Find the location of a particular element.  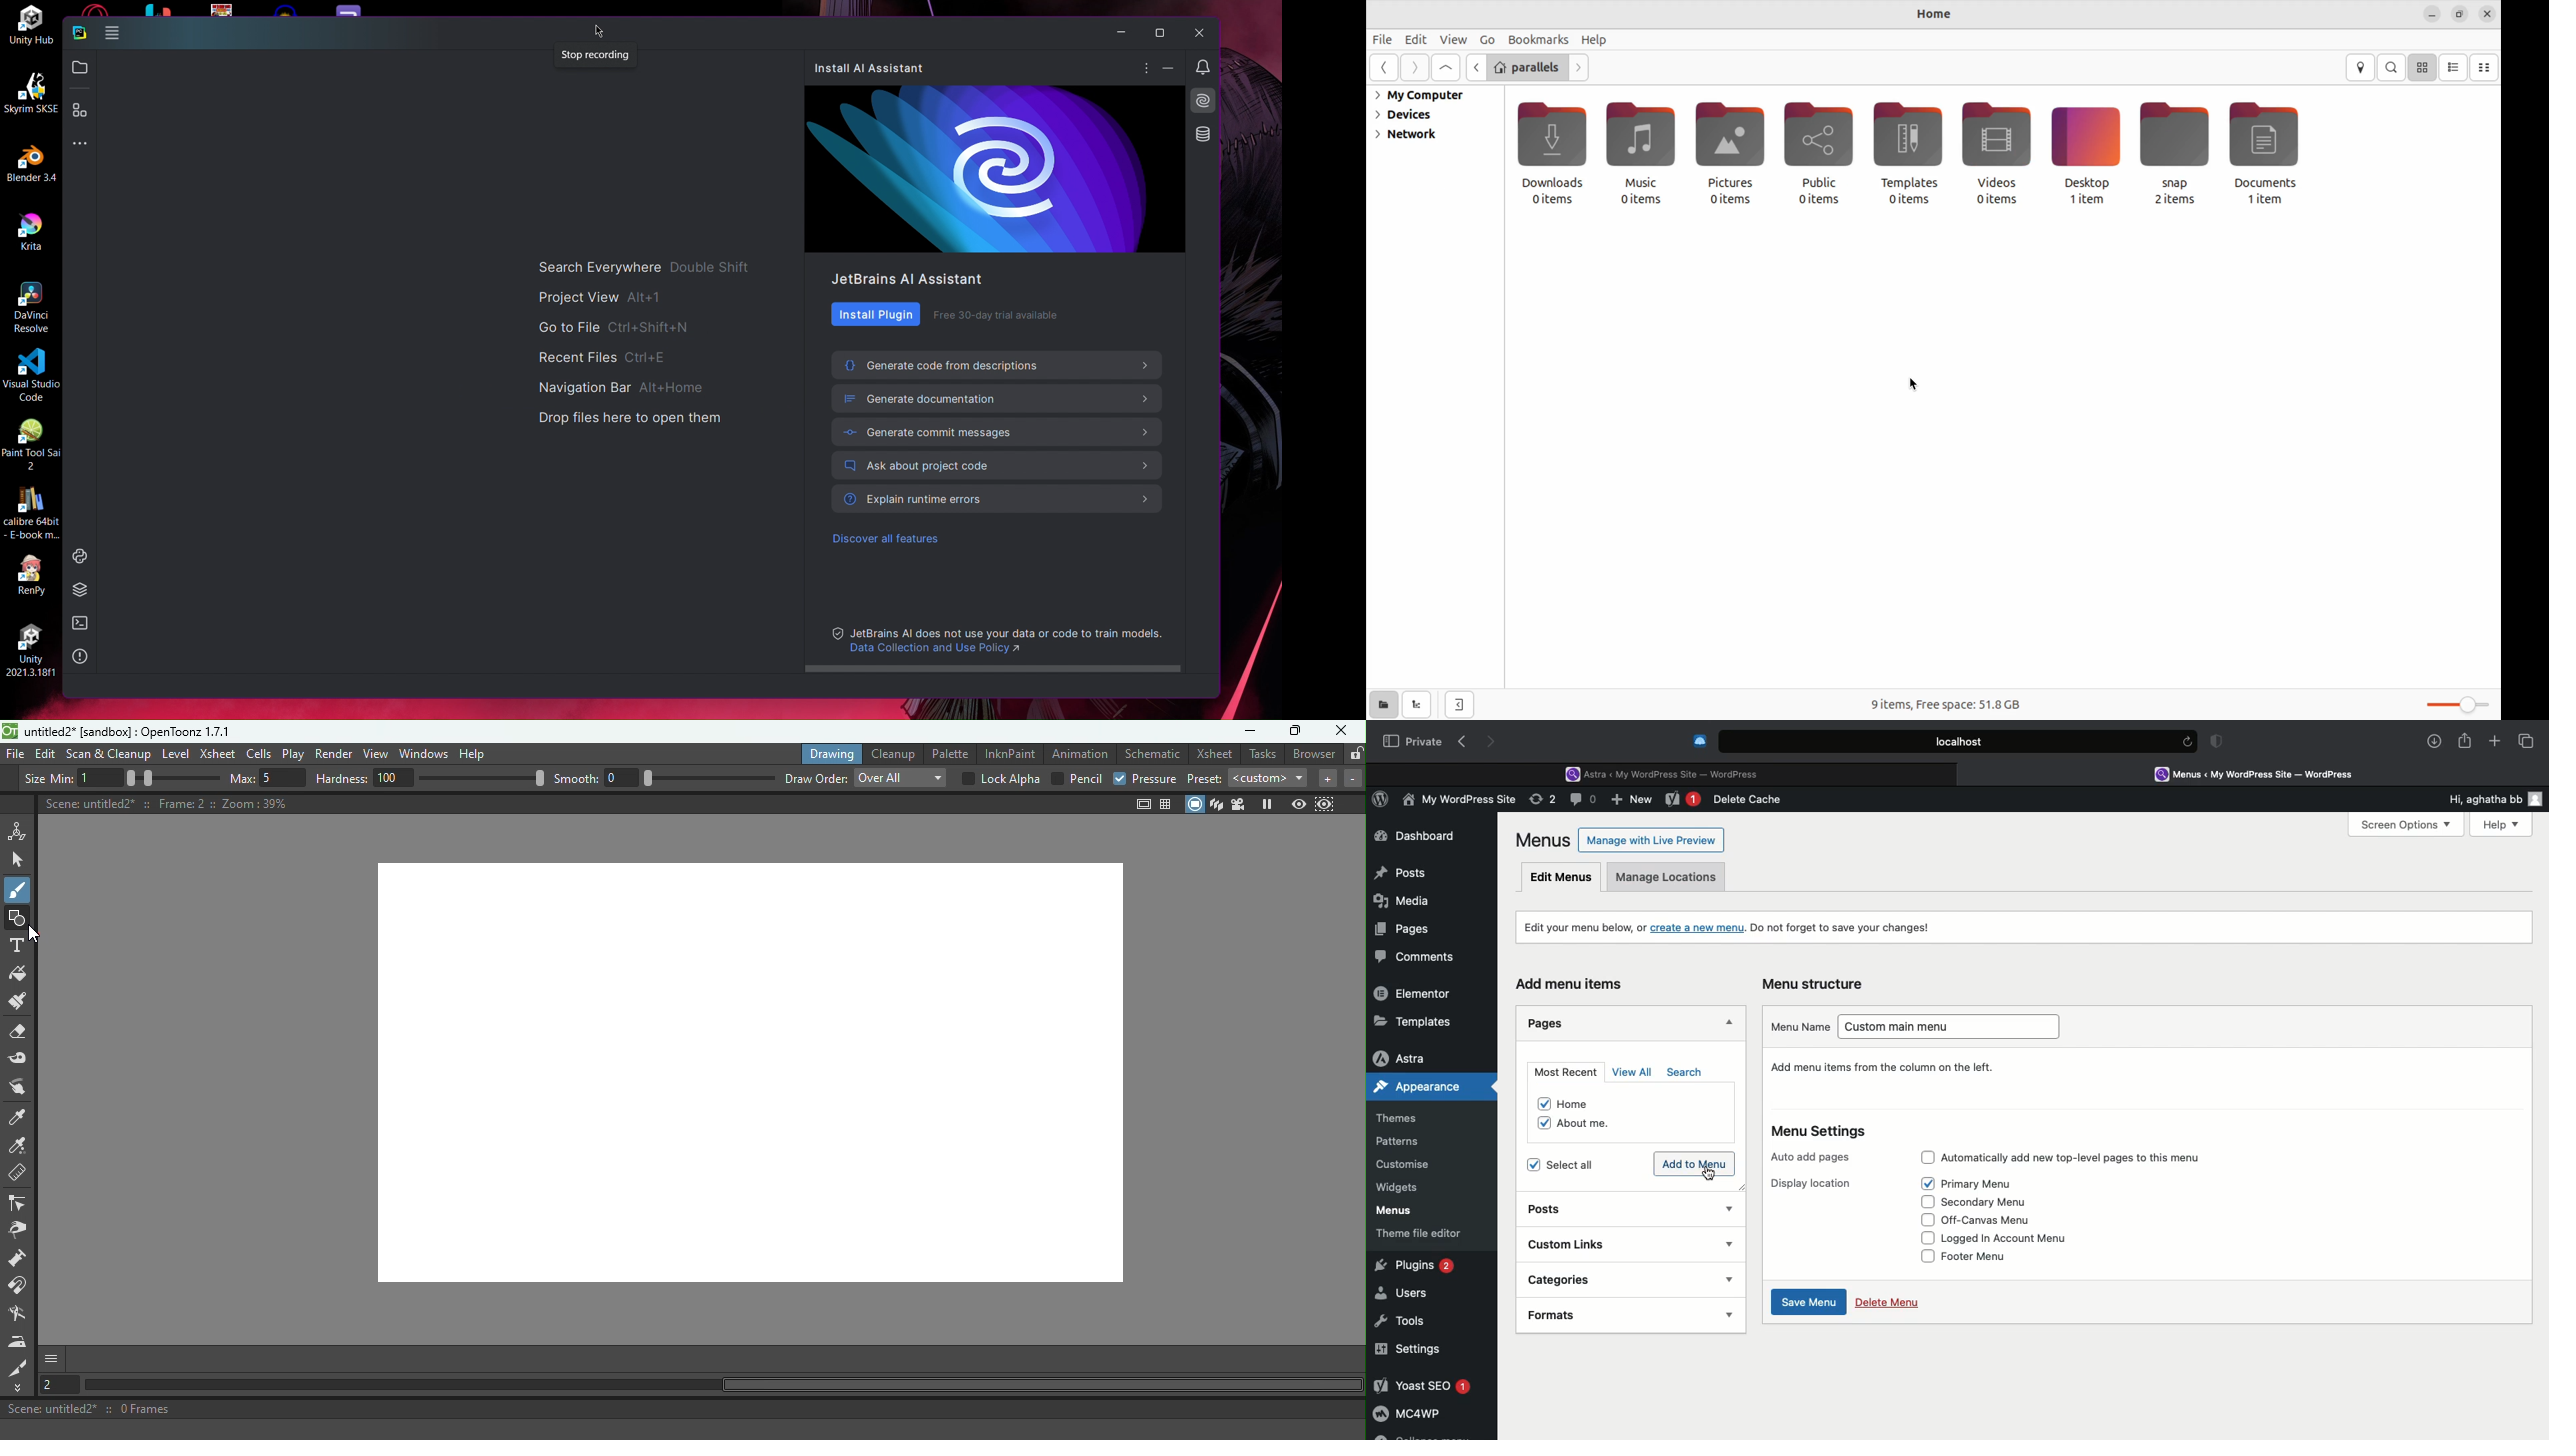

Camera stand view is located at coordinates (1195, 805).